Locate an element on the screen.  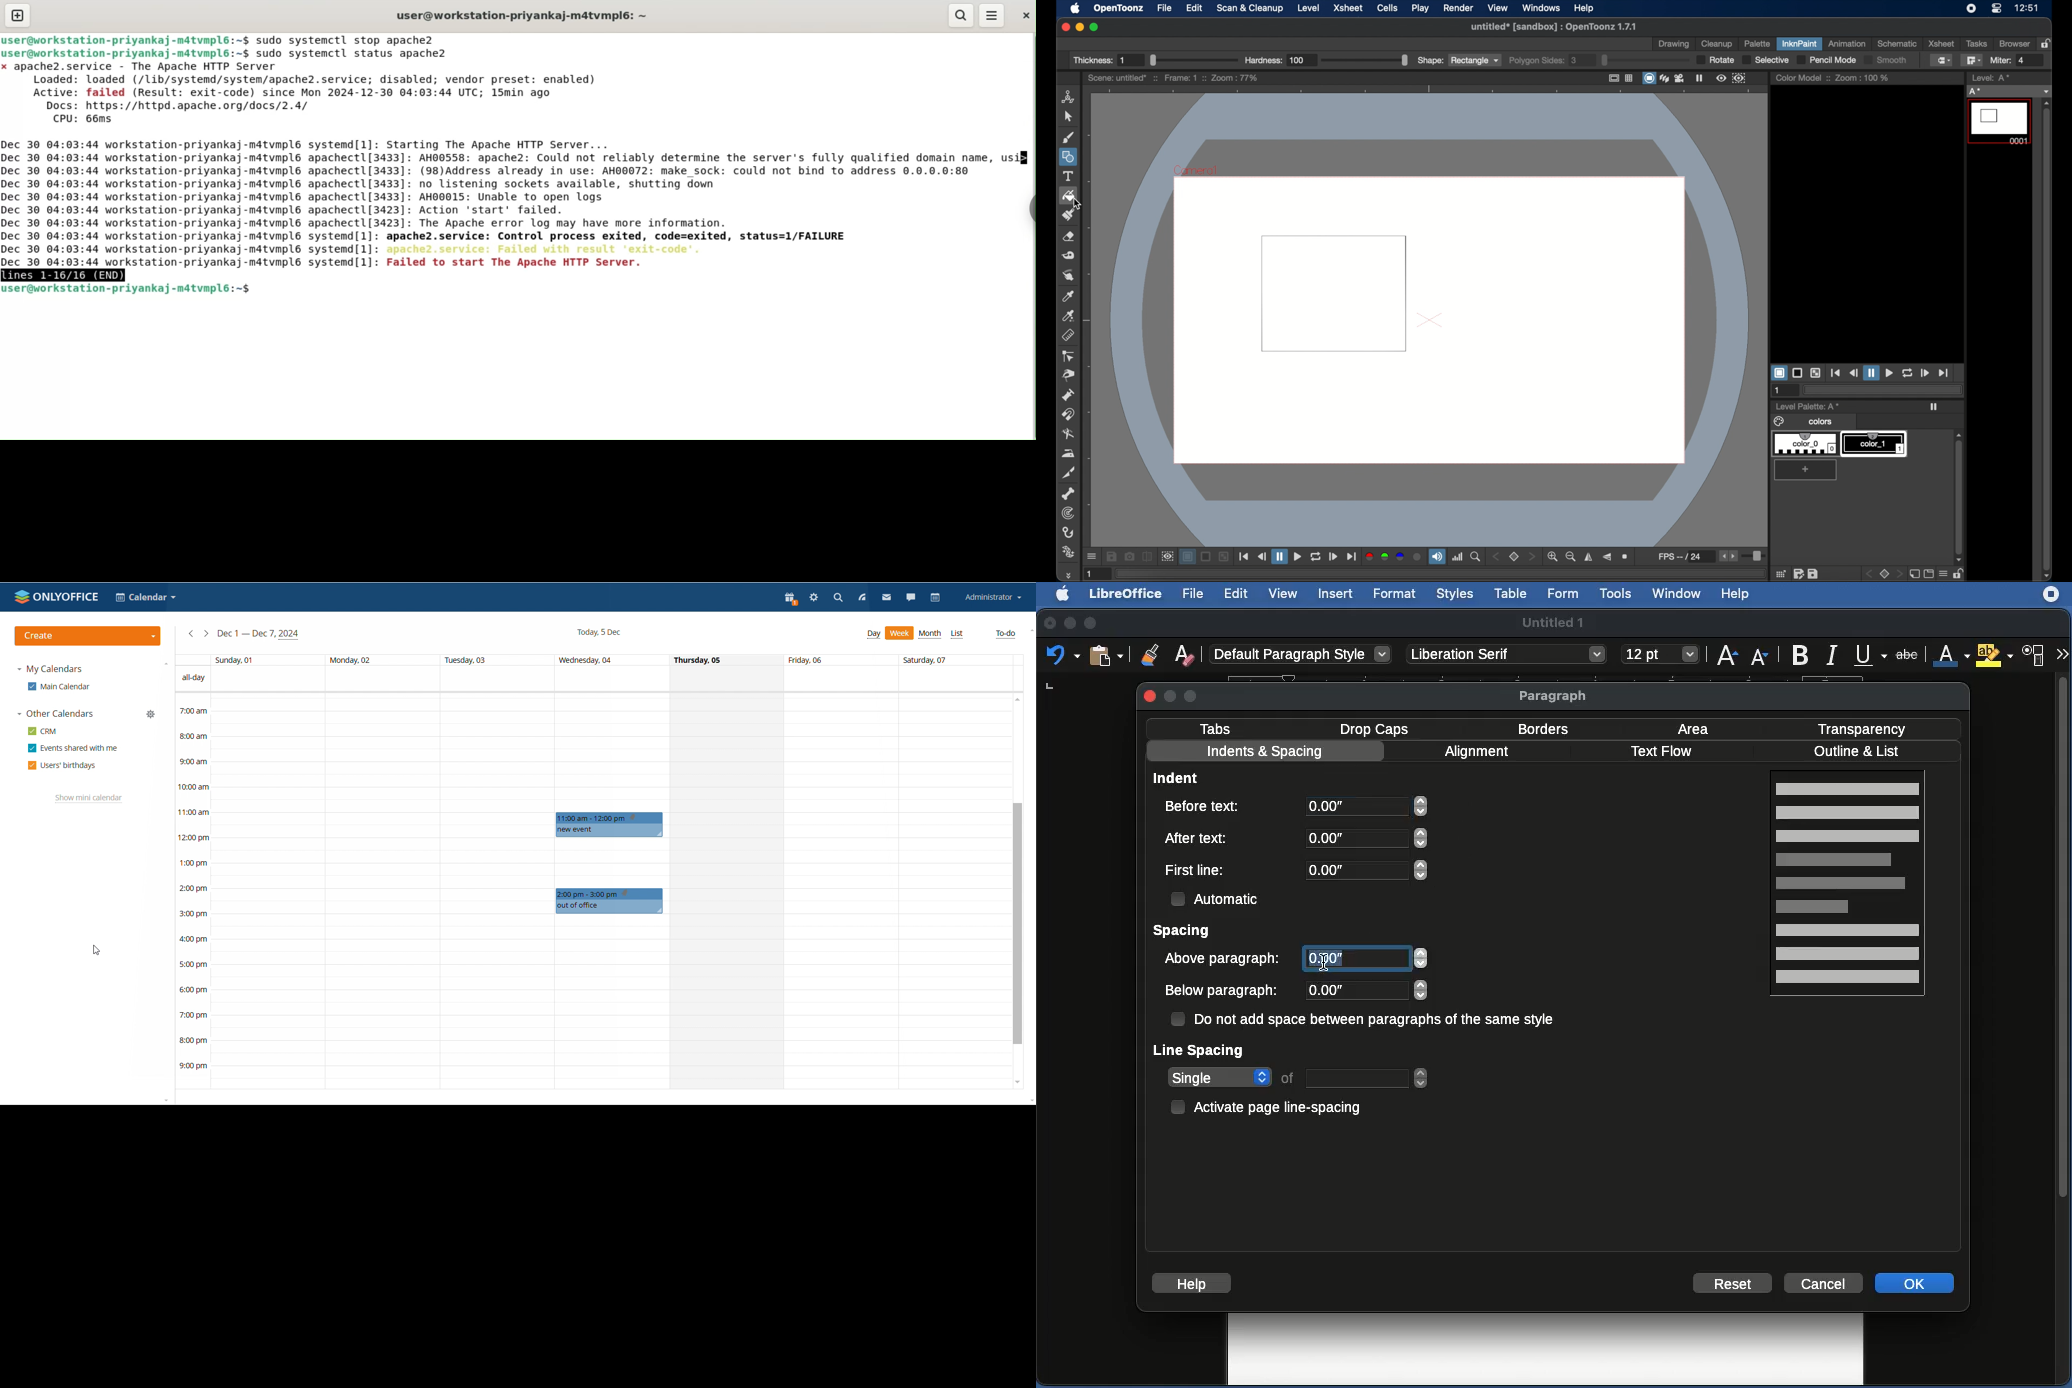
Edit is located at coordinates (1237, 593).